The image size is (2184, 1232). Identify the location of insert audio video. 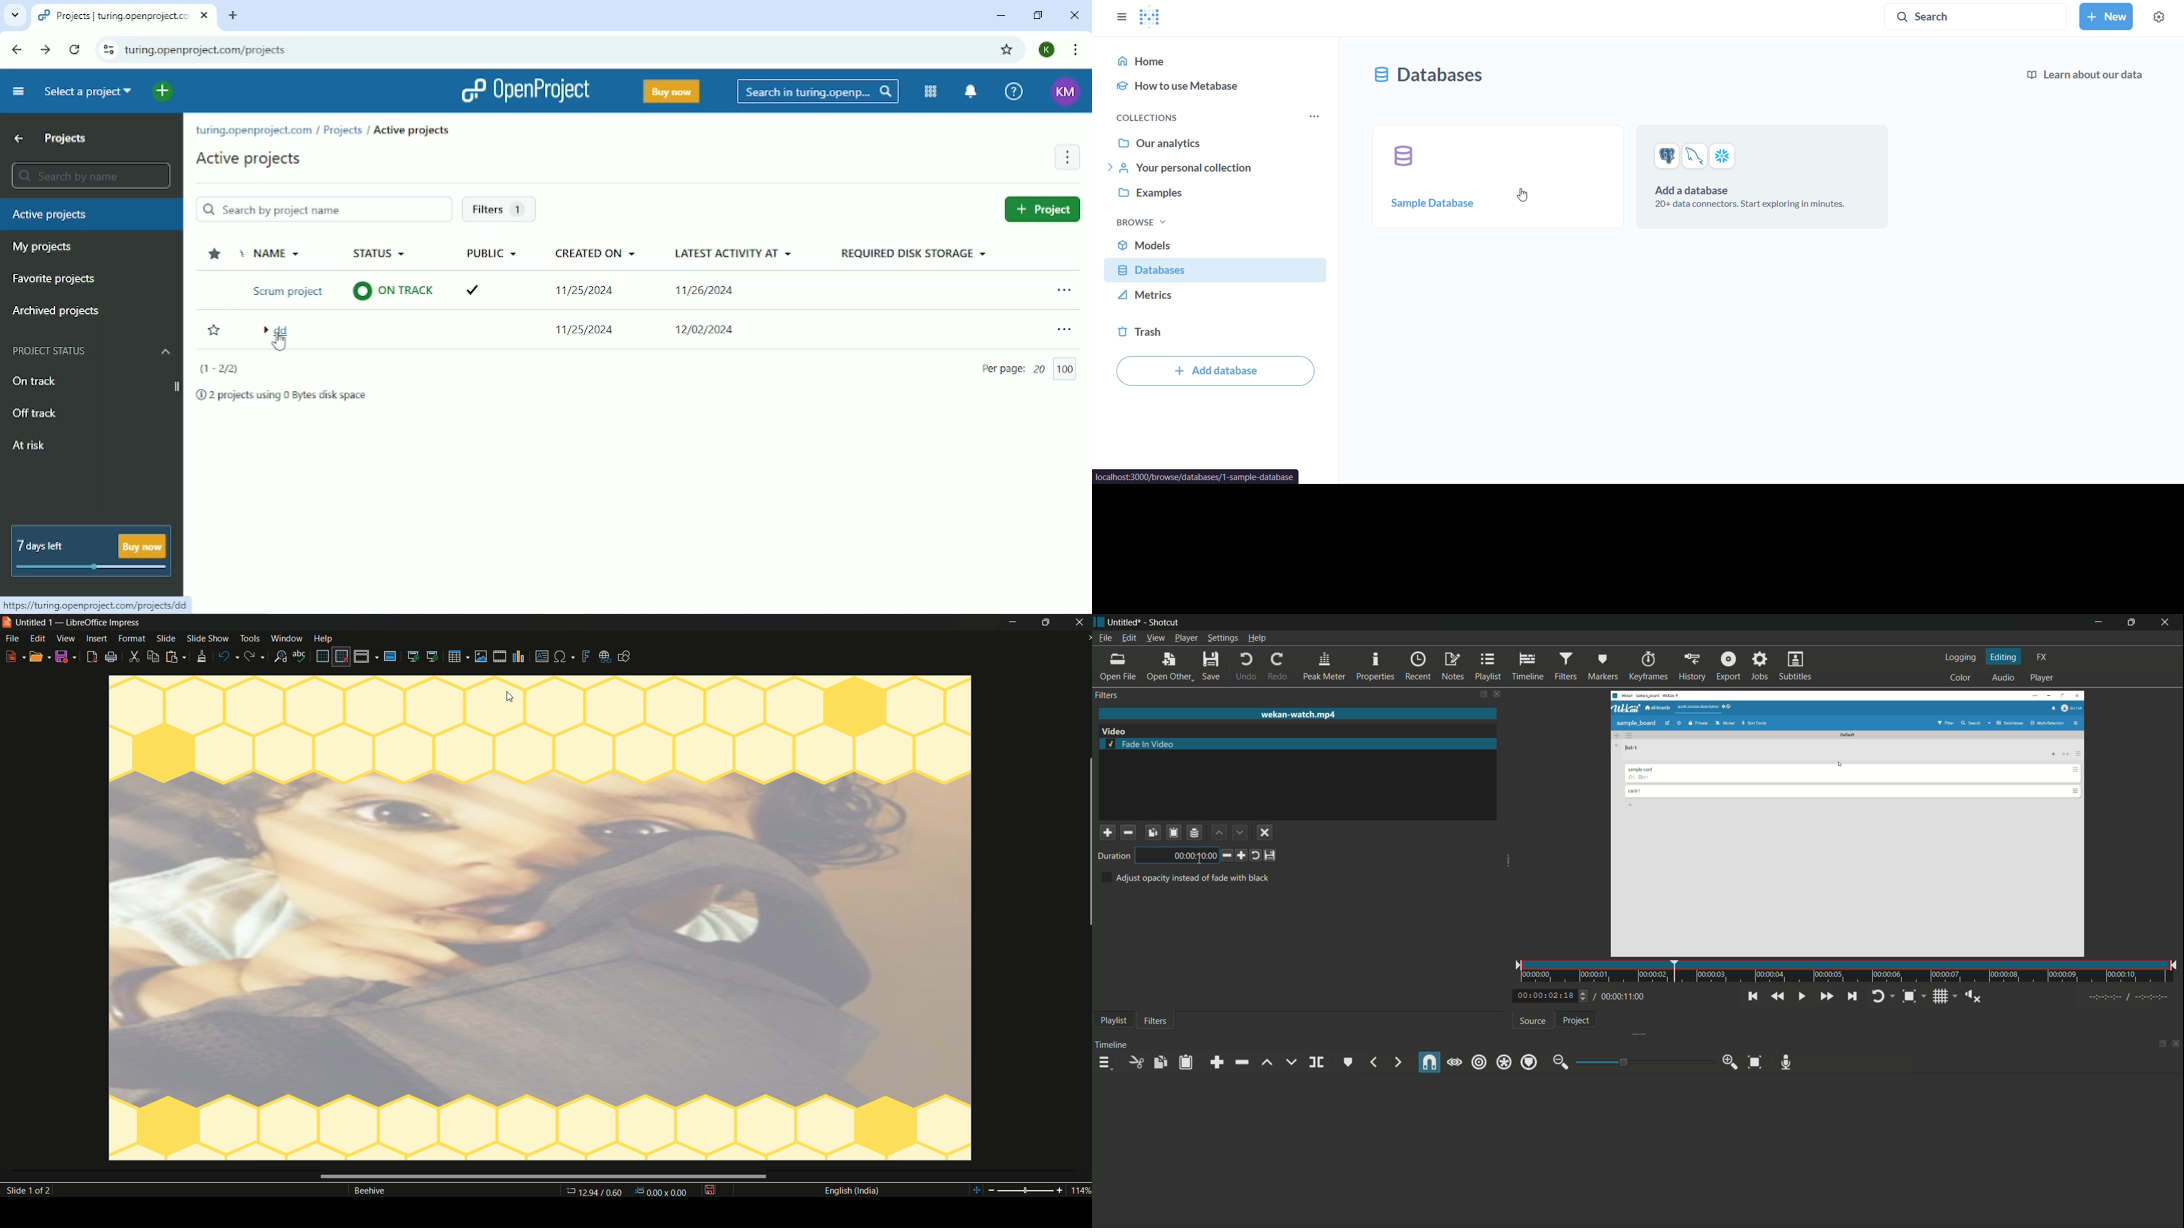
(501, 656).